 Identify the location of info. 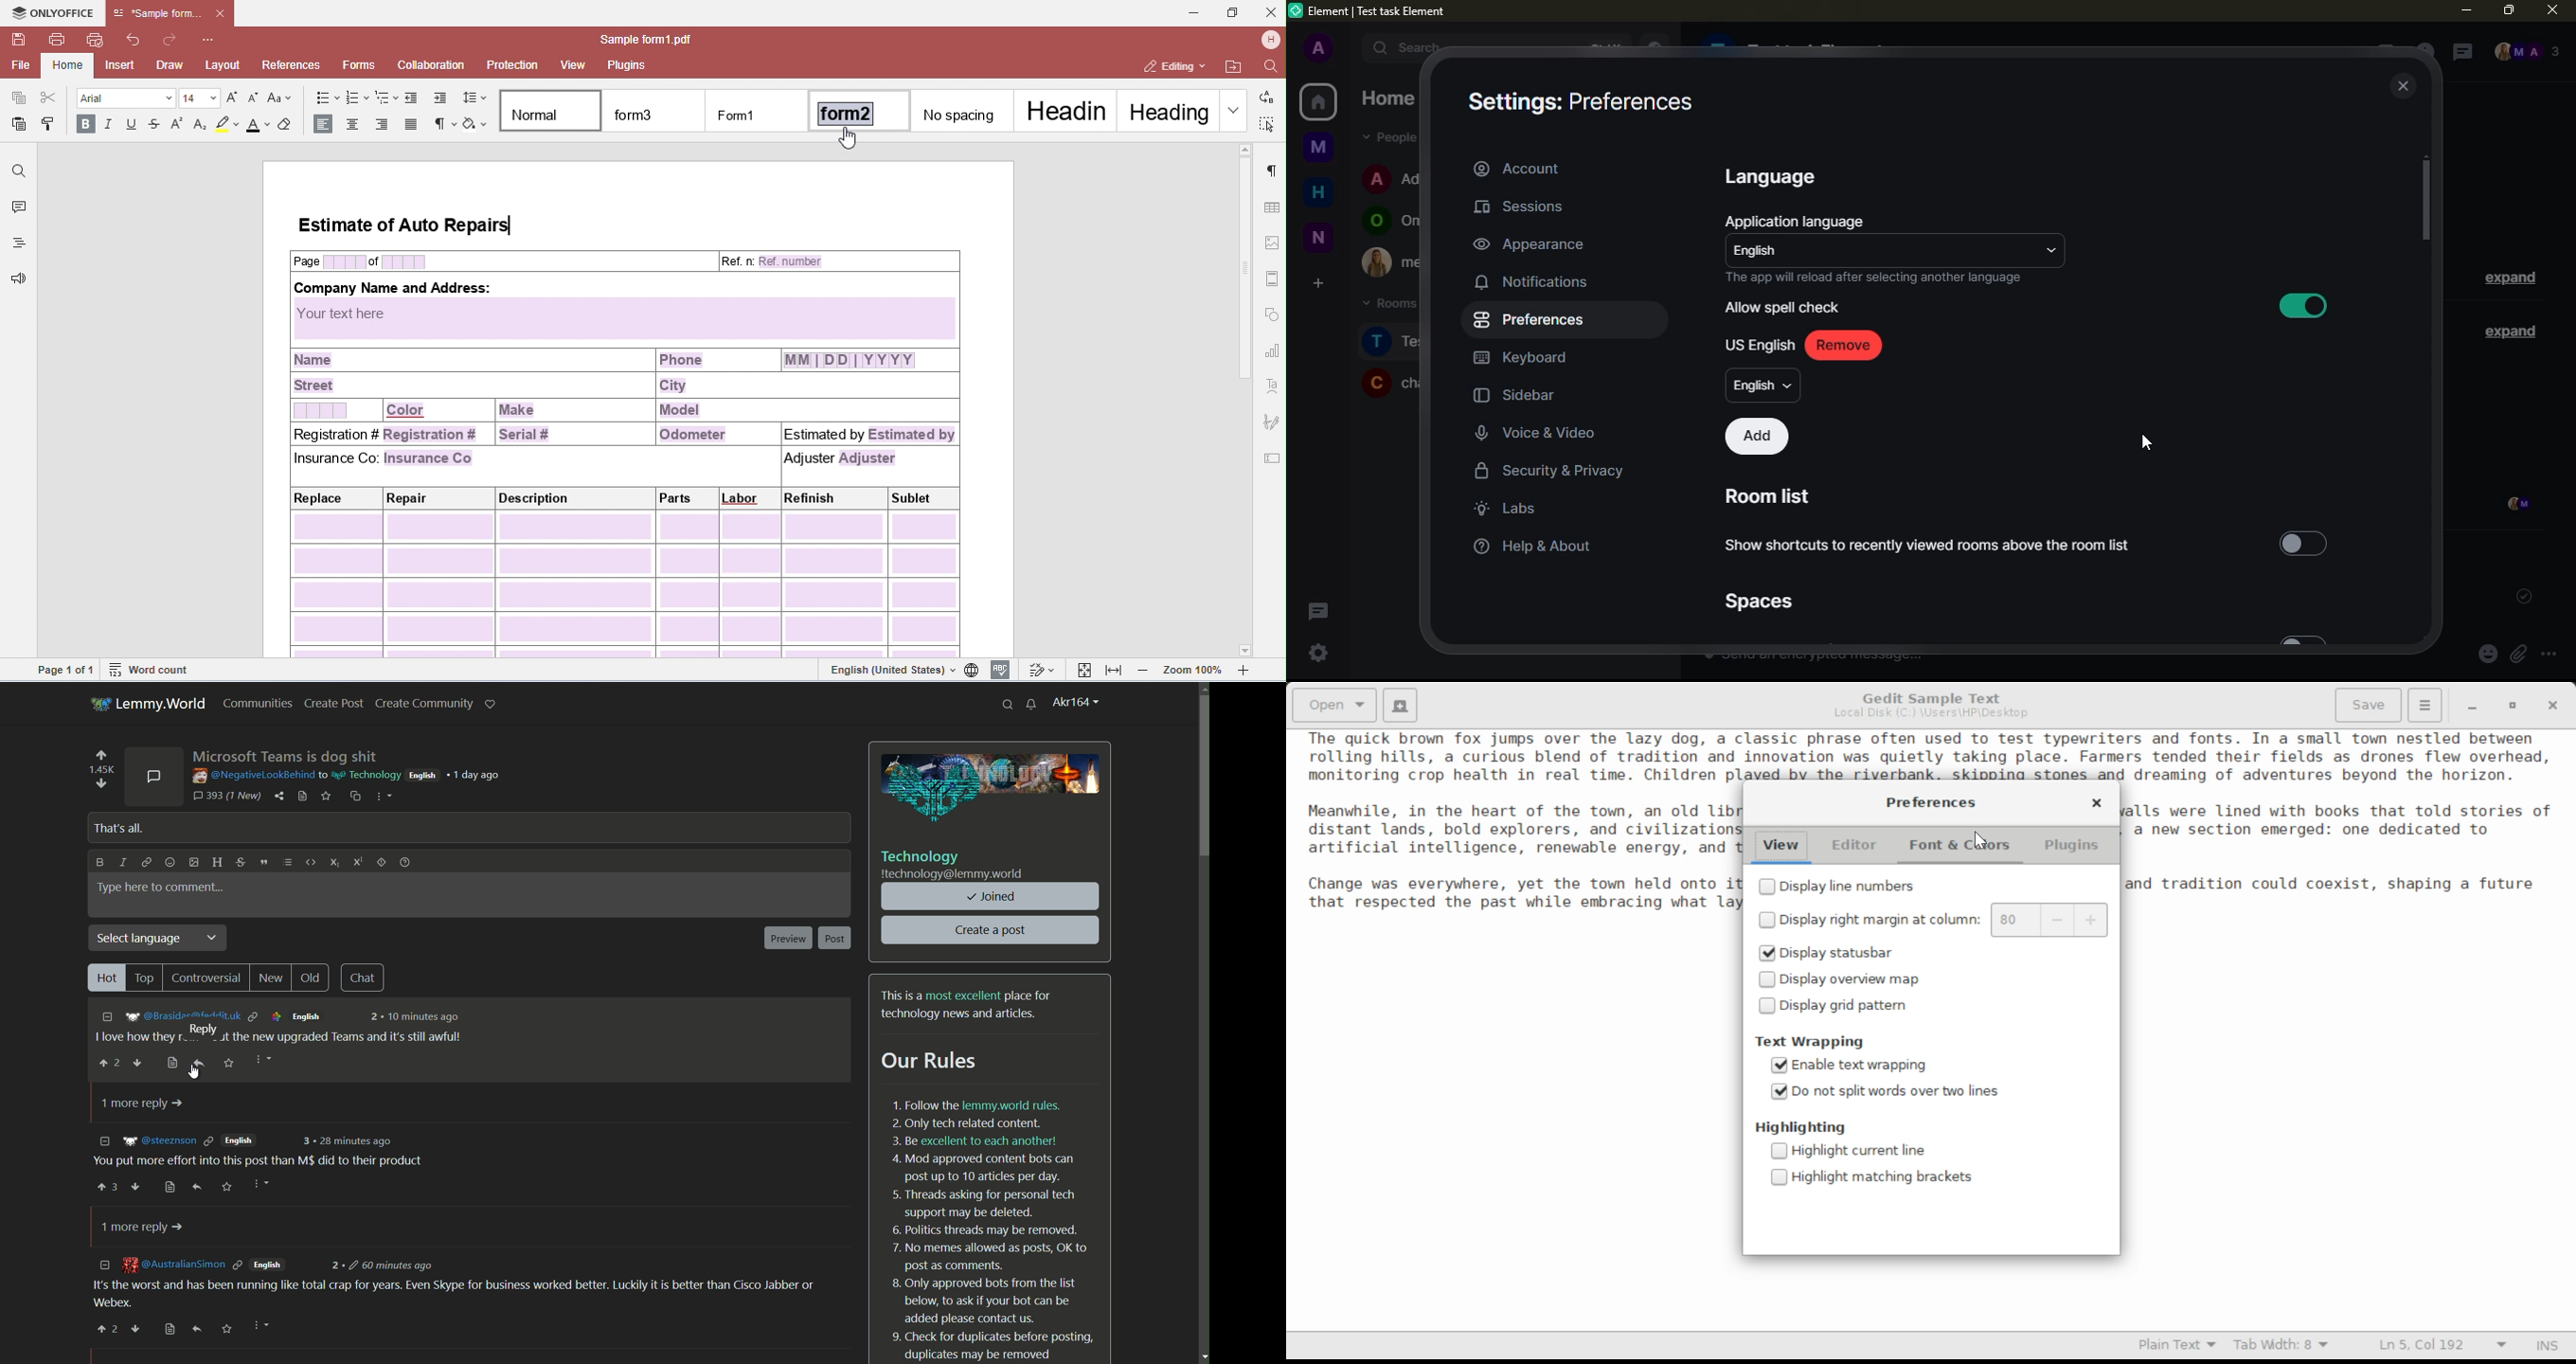
(1874, 279).